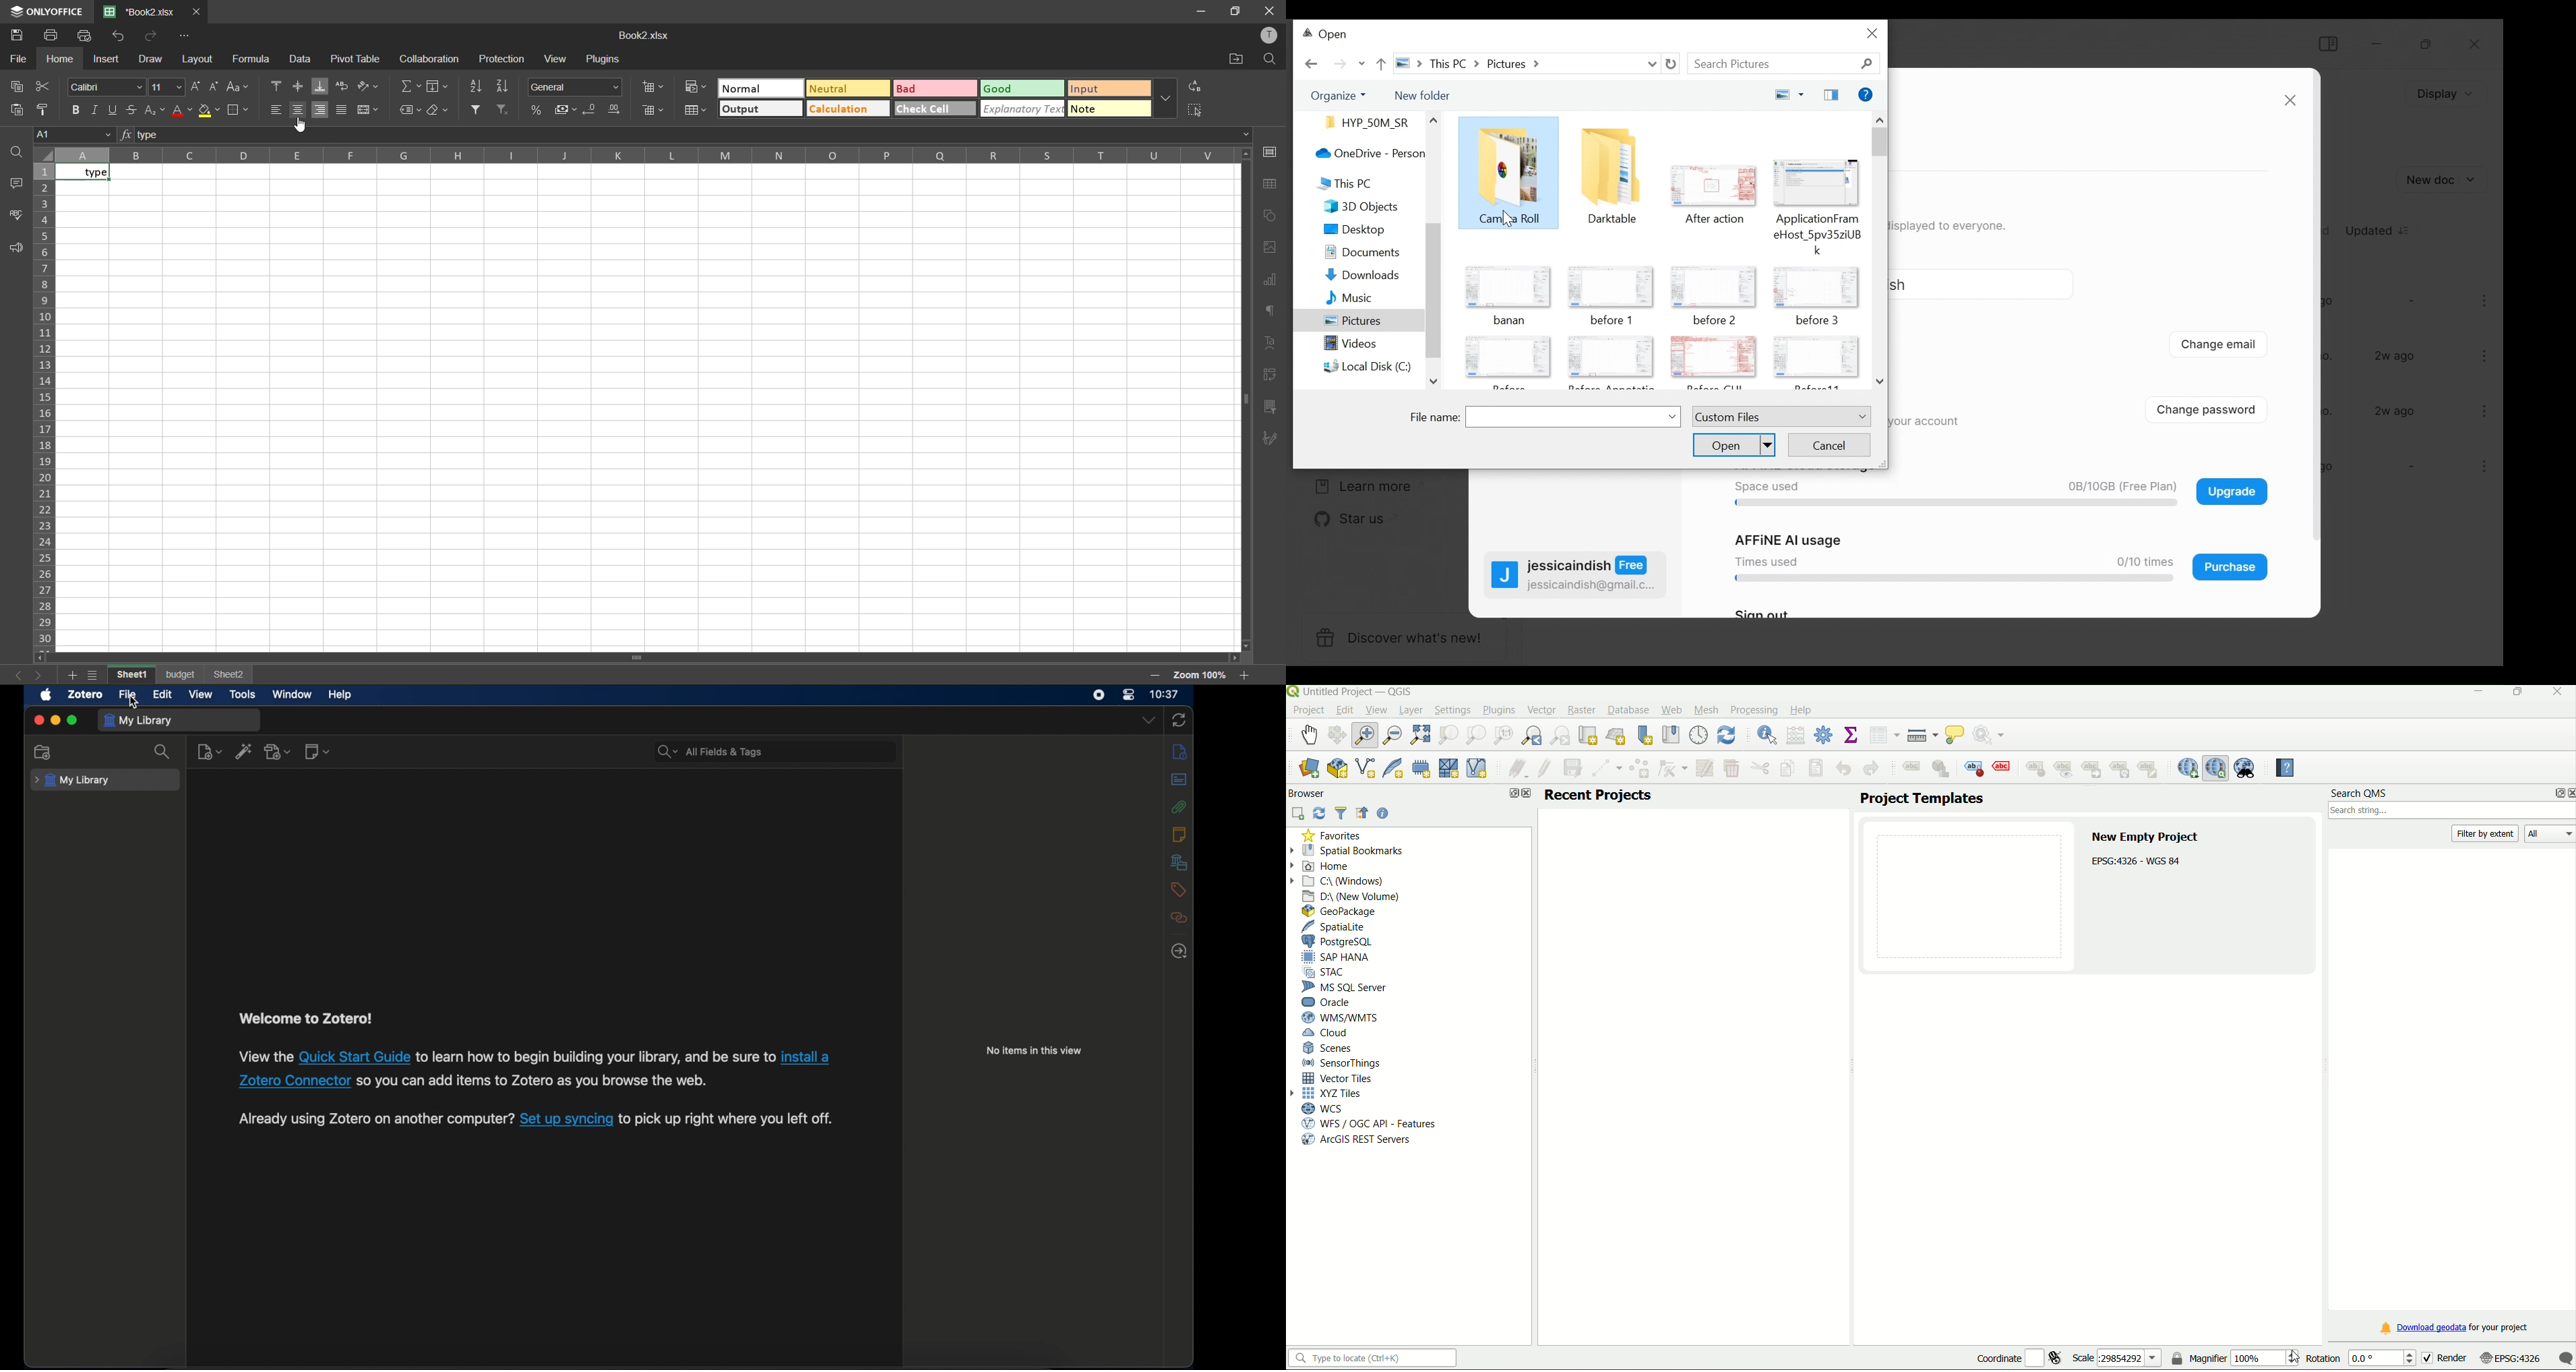  Describe the element at coordinates (1884, 736) in the screenshot. I see `open attribute table` at that location.